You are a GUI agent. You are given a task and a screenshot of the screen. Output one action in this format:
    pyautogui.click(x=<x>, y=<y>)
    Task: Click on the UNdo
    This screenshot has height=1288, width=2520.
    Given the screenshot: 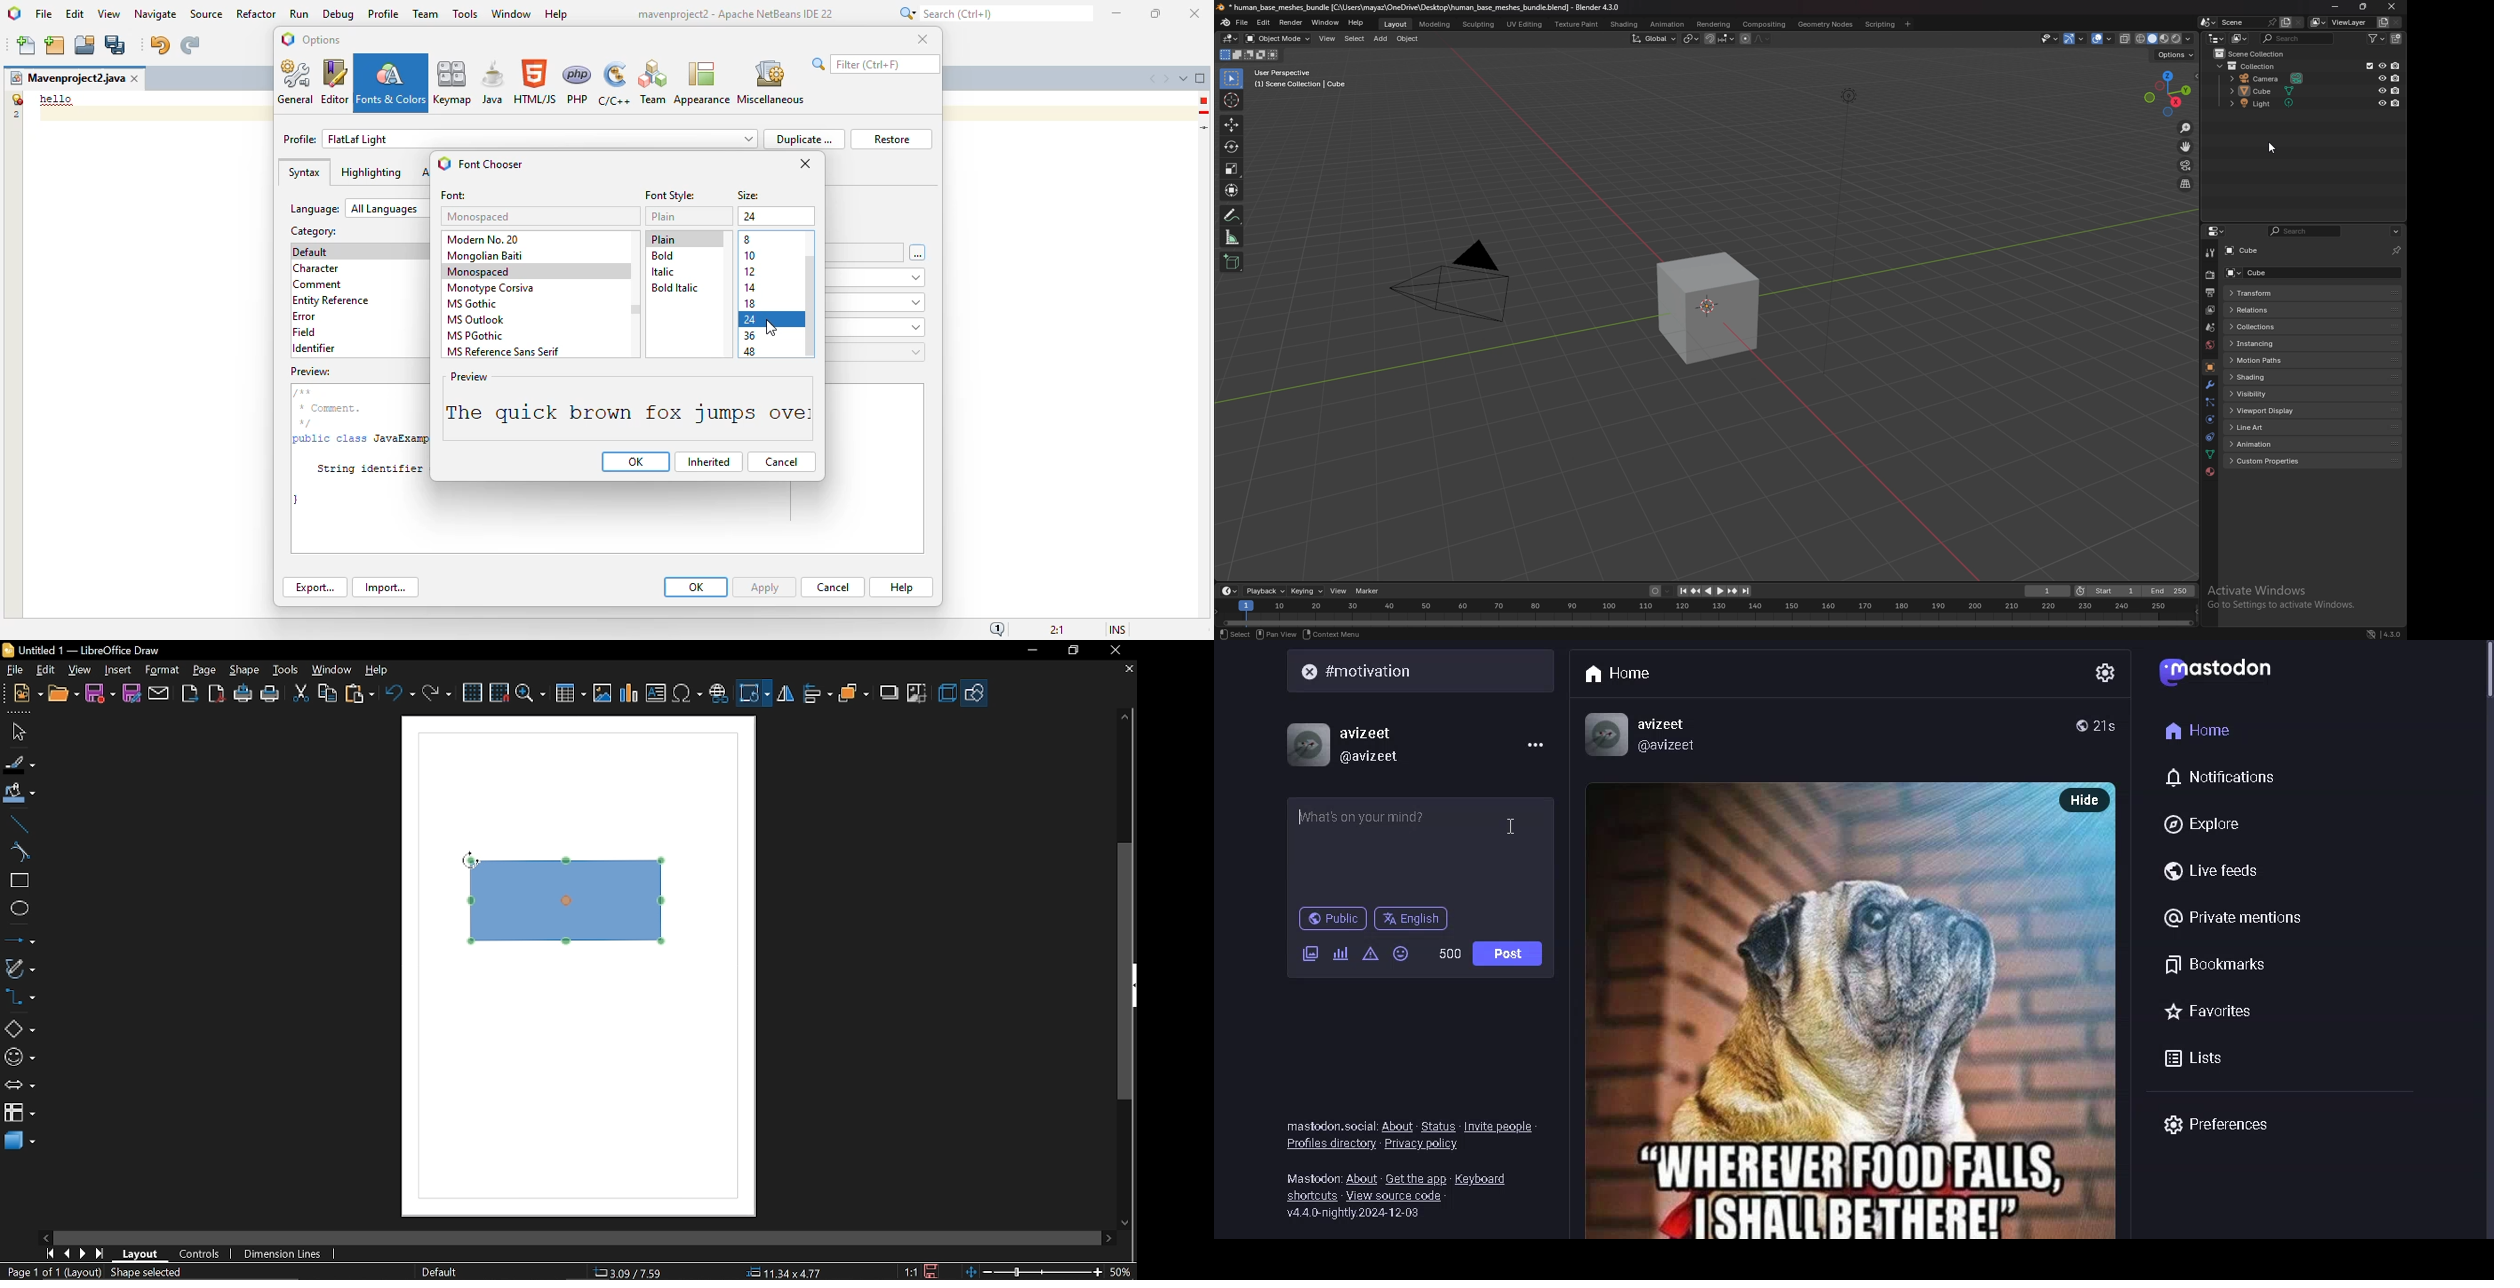 What is the action you would take?
    pyautogui.click(x=402, y=692)
    